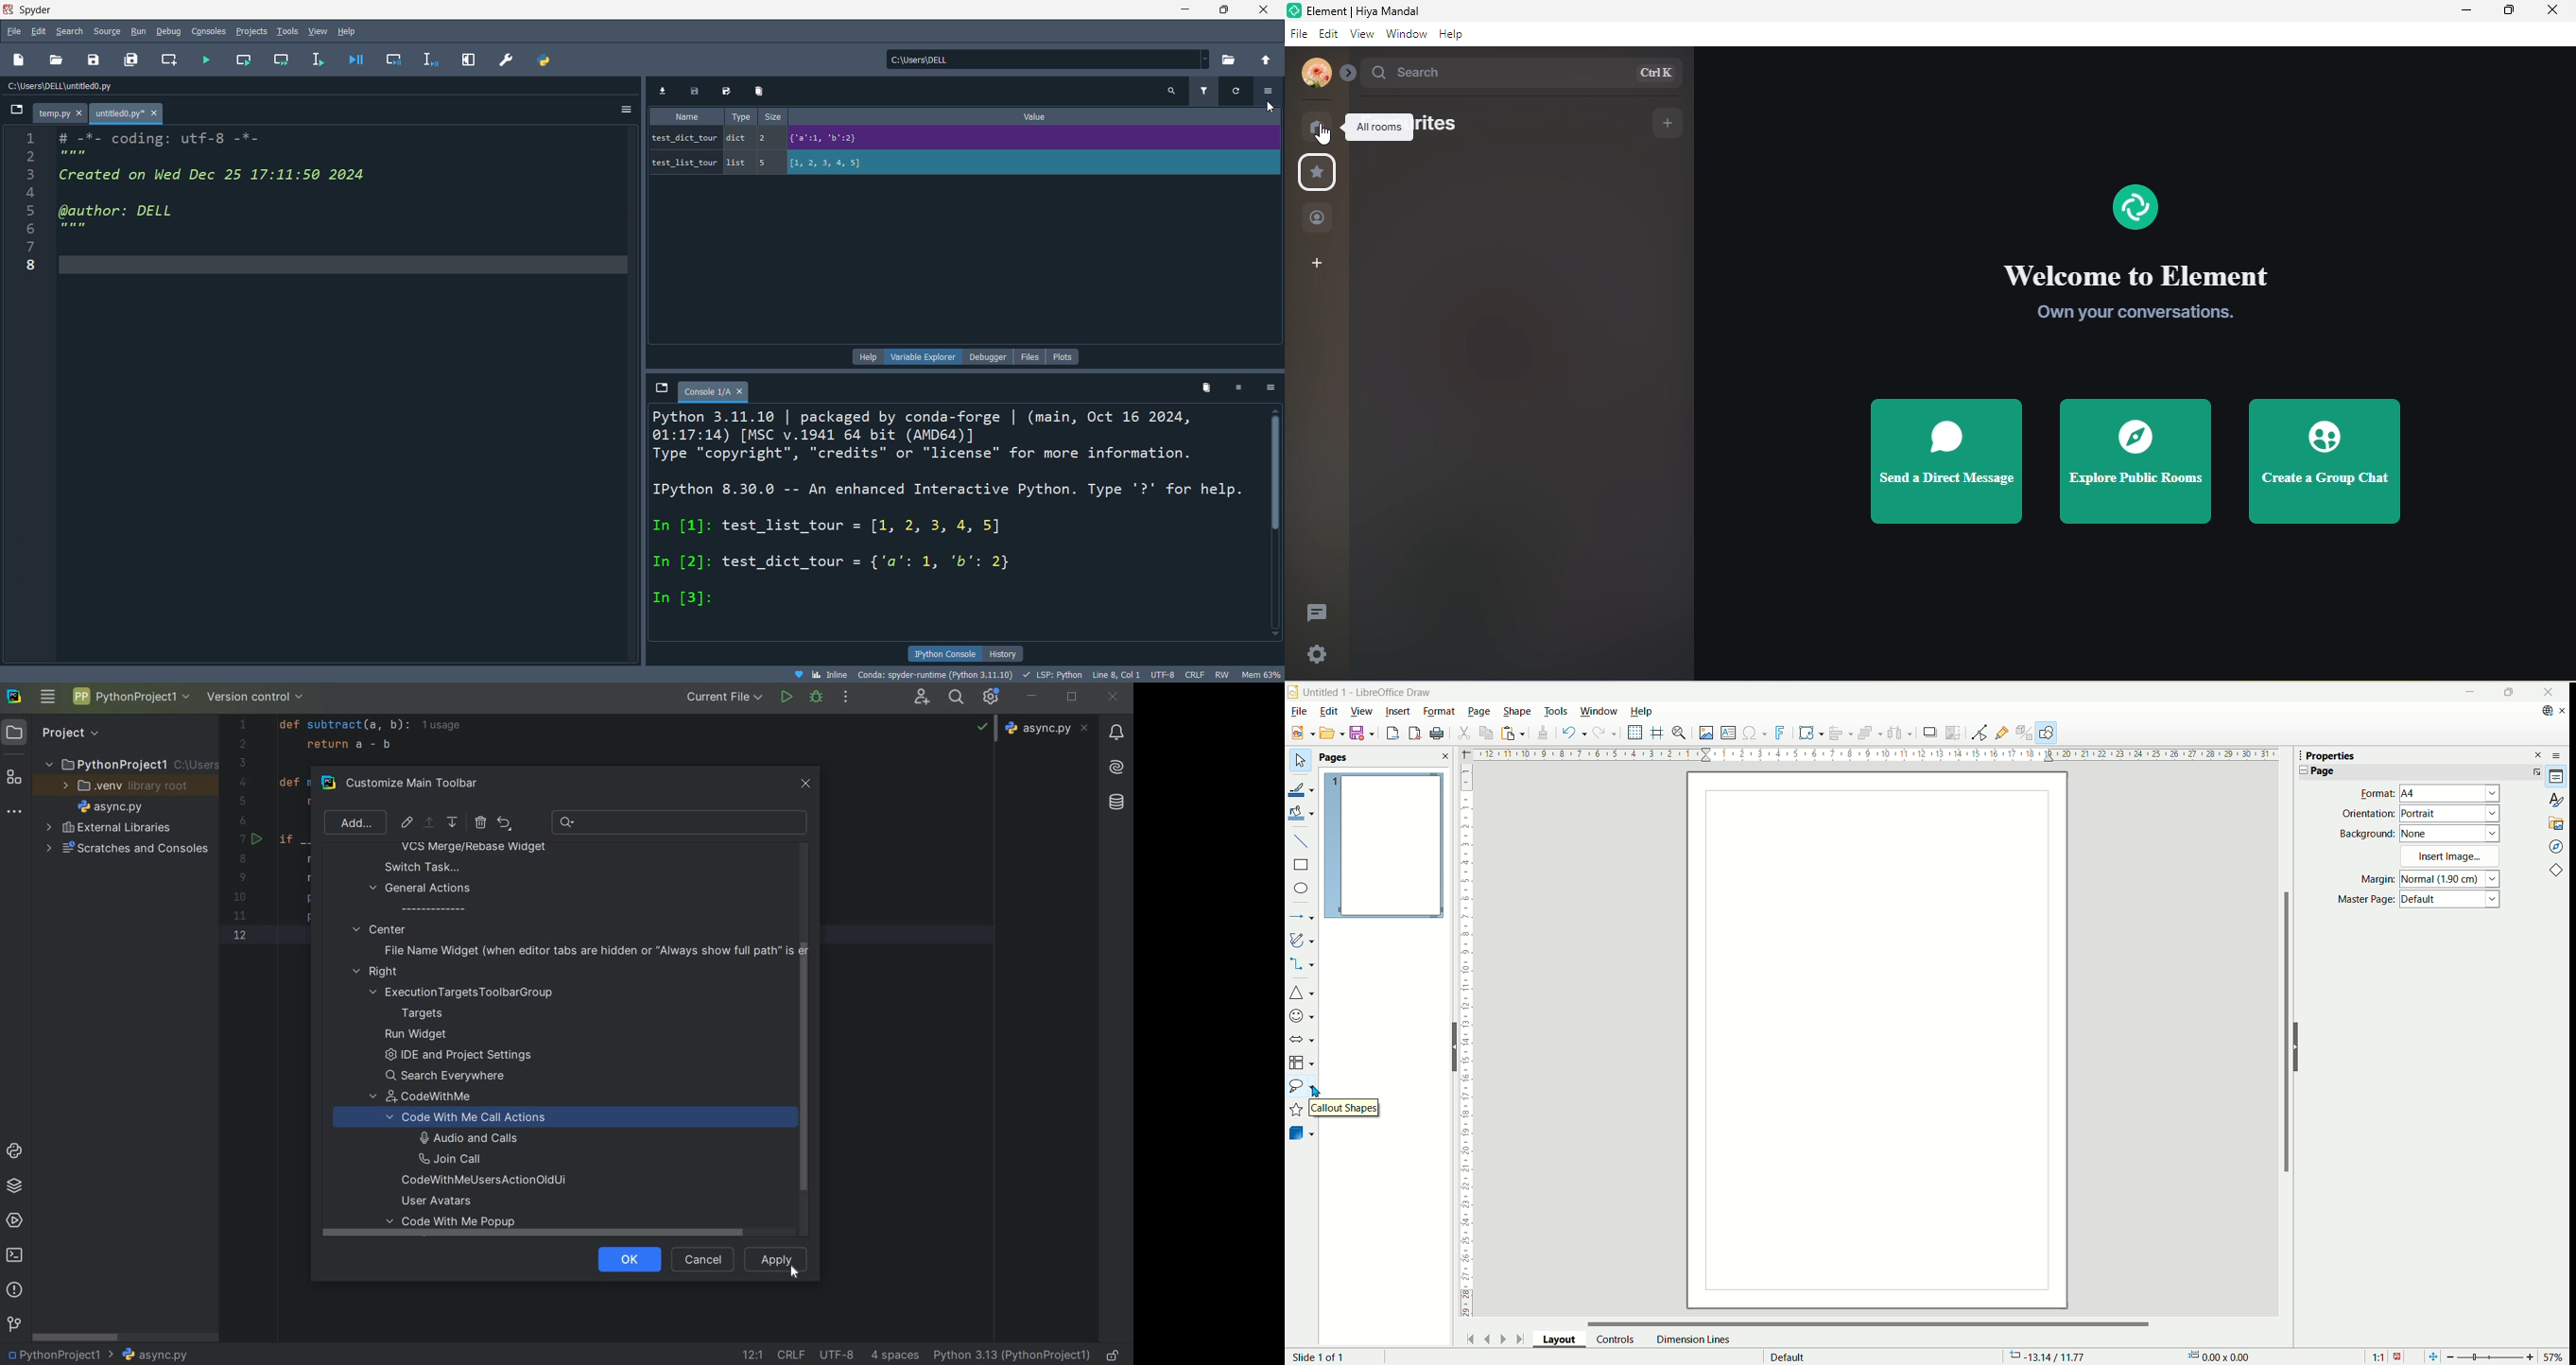 This screenshot has height=1372, width=2576. Describe the element at coordinates (1512, 733) in the screenshot. I see `paste` at that location.